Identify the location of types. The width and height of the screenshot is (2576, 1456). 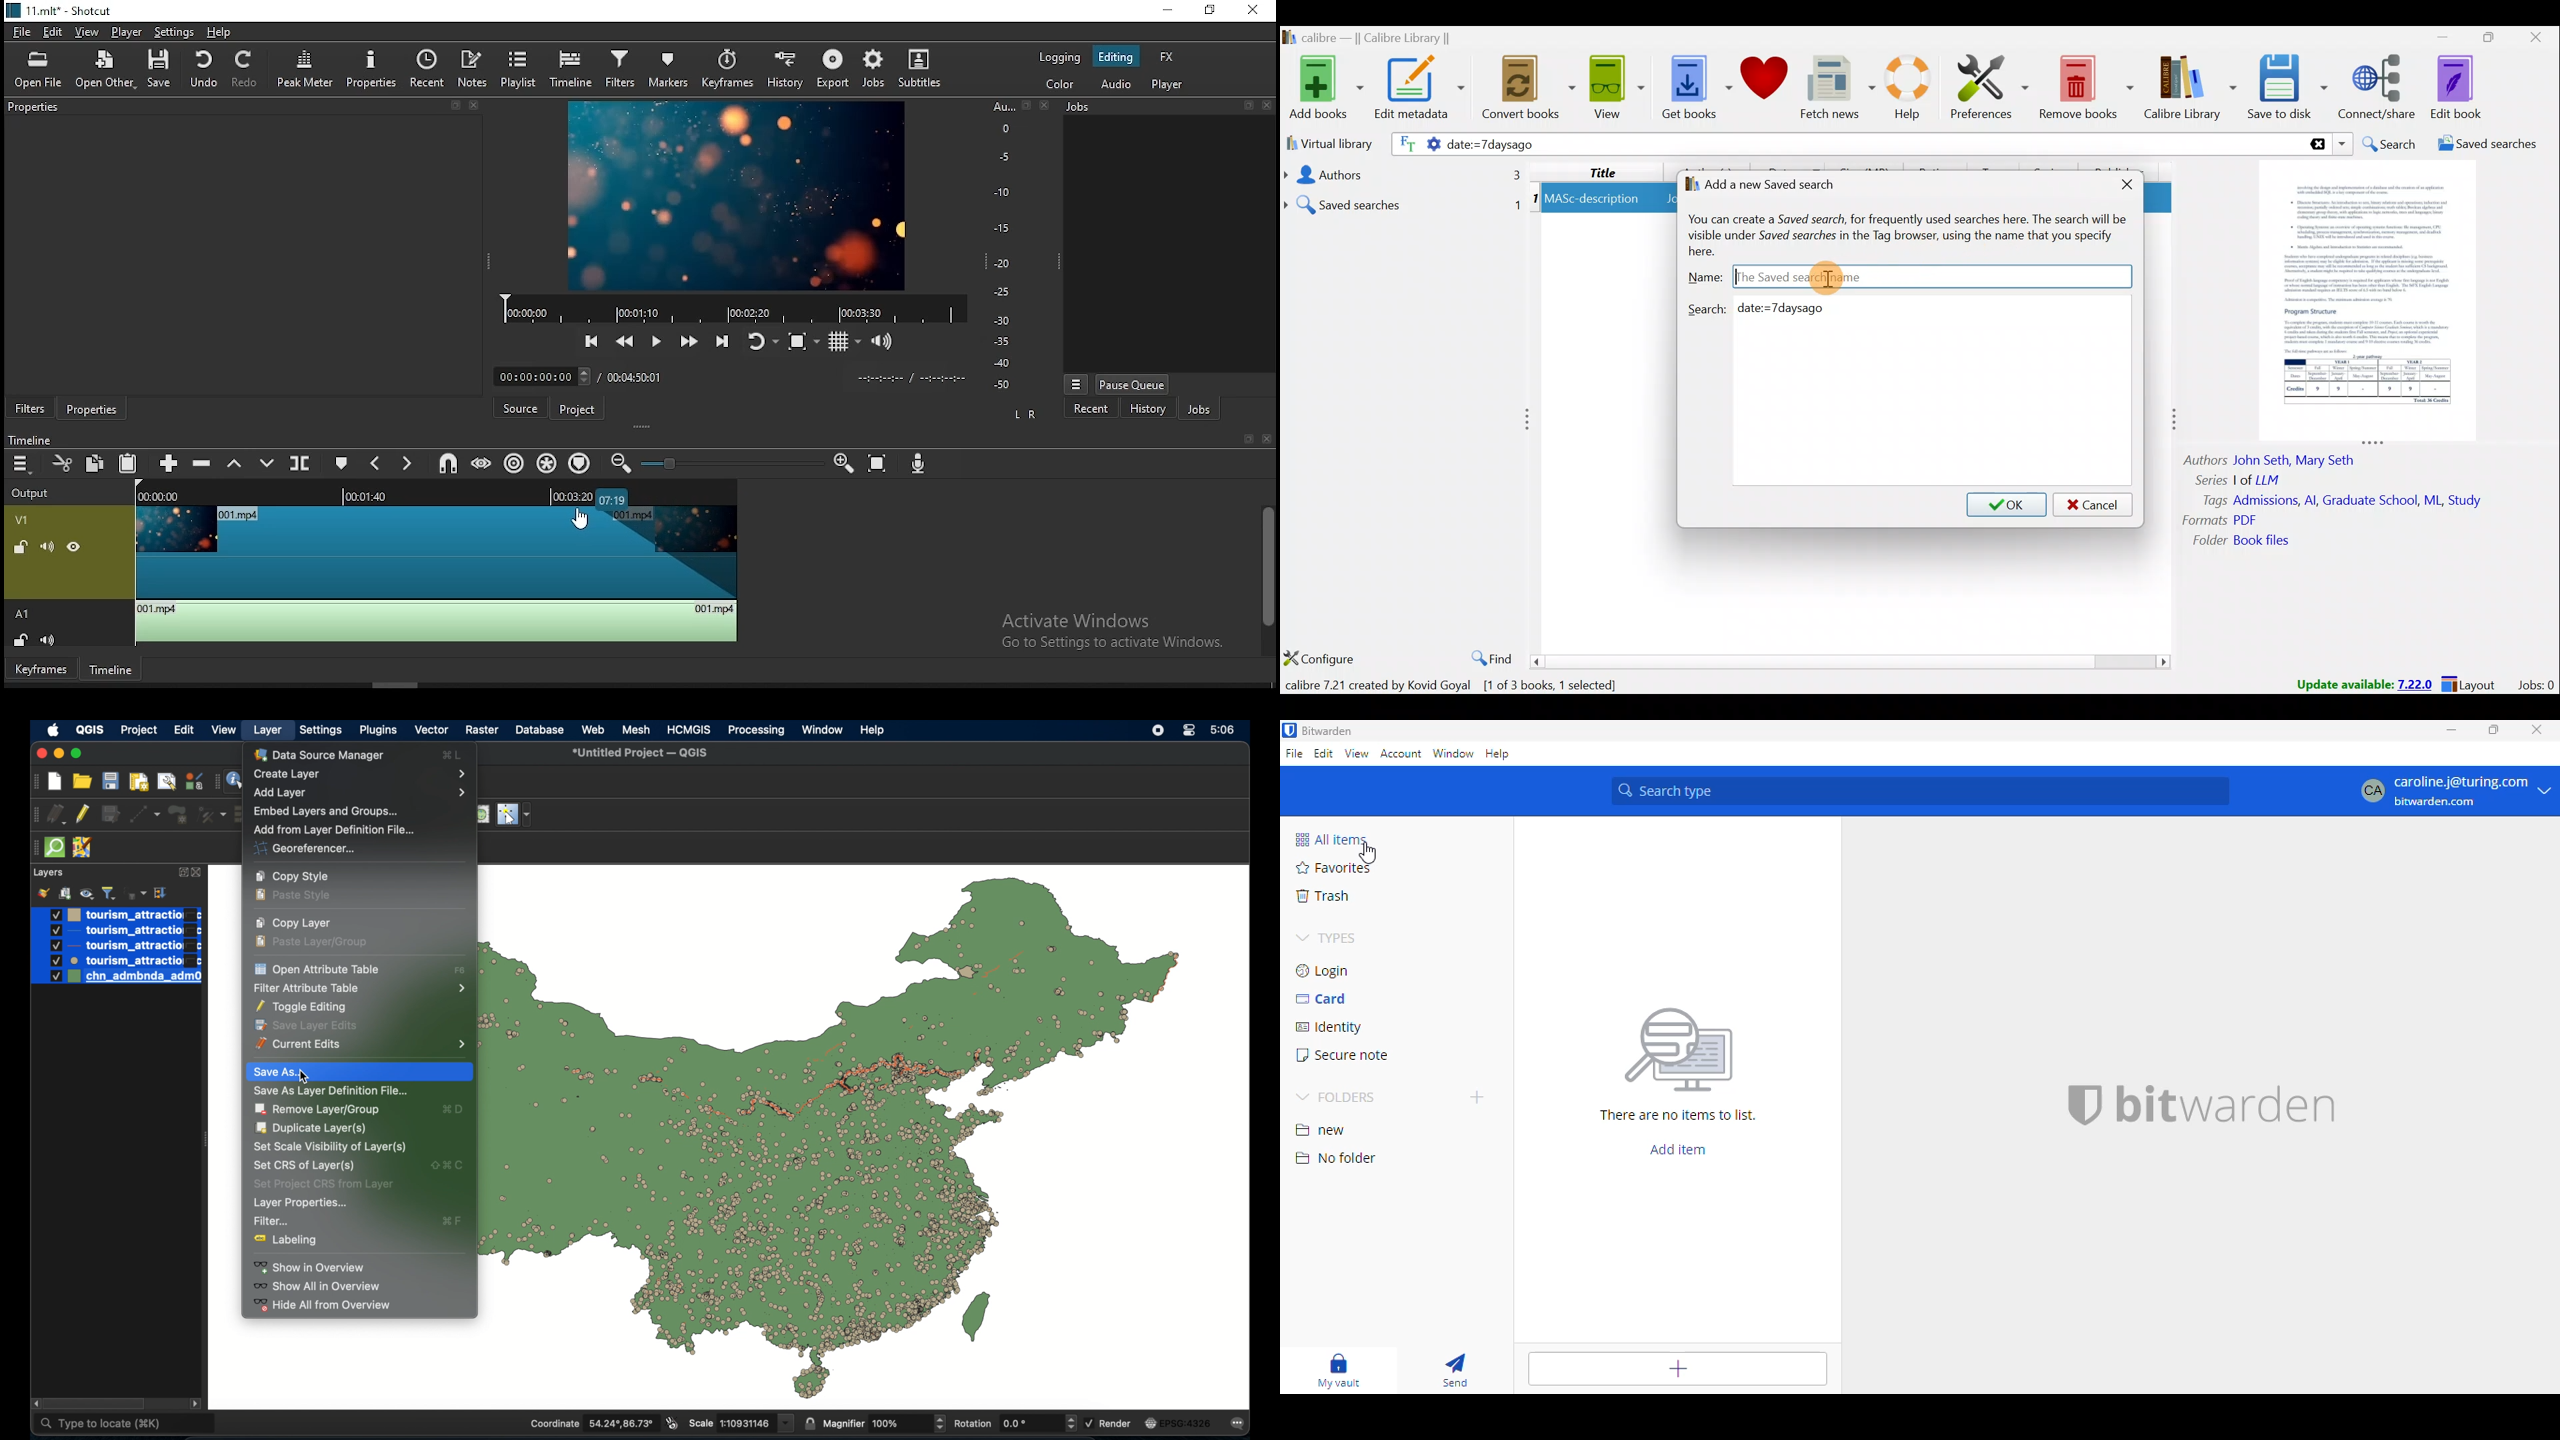
(1326, 940).